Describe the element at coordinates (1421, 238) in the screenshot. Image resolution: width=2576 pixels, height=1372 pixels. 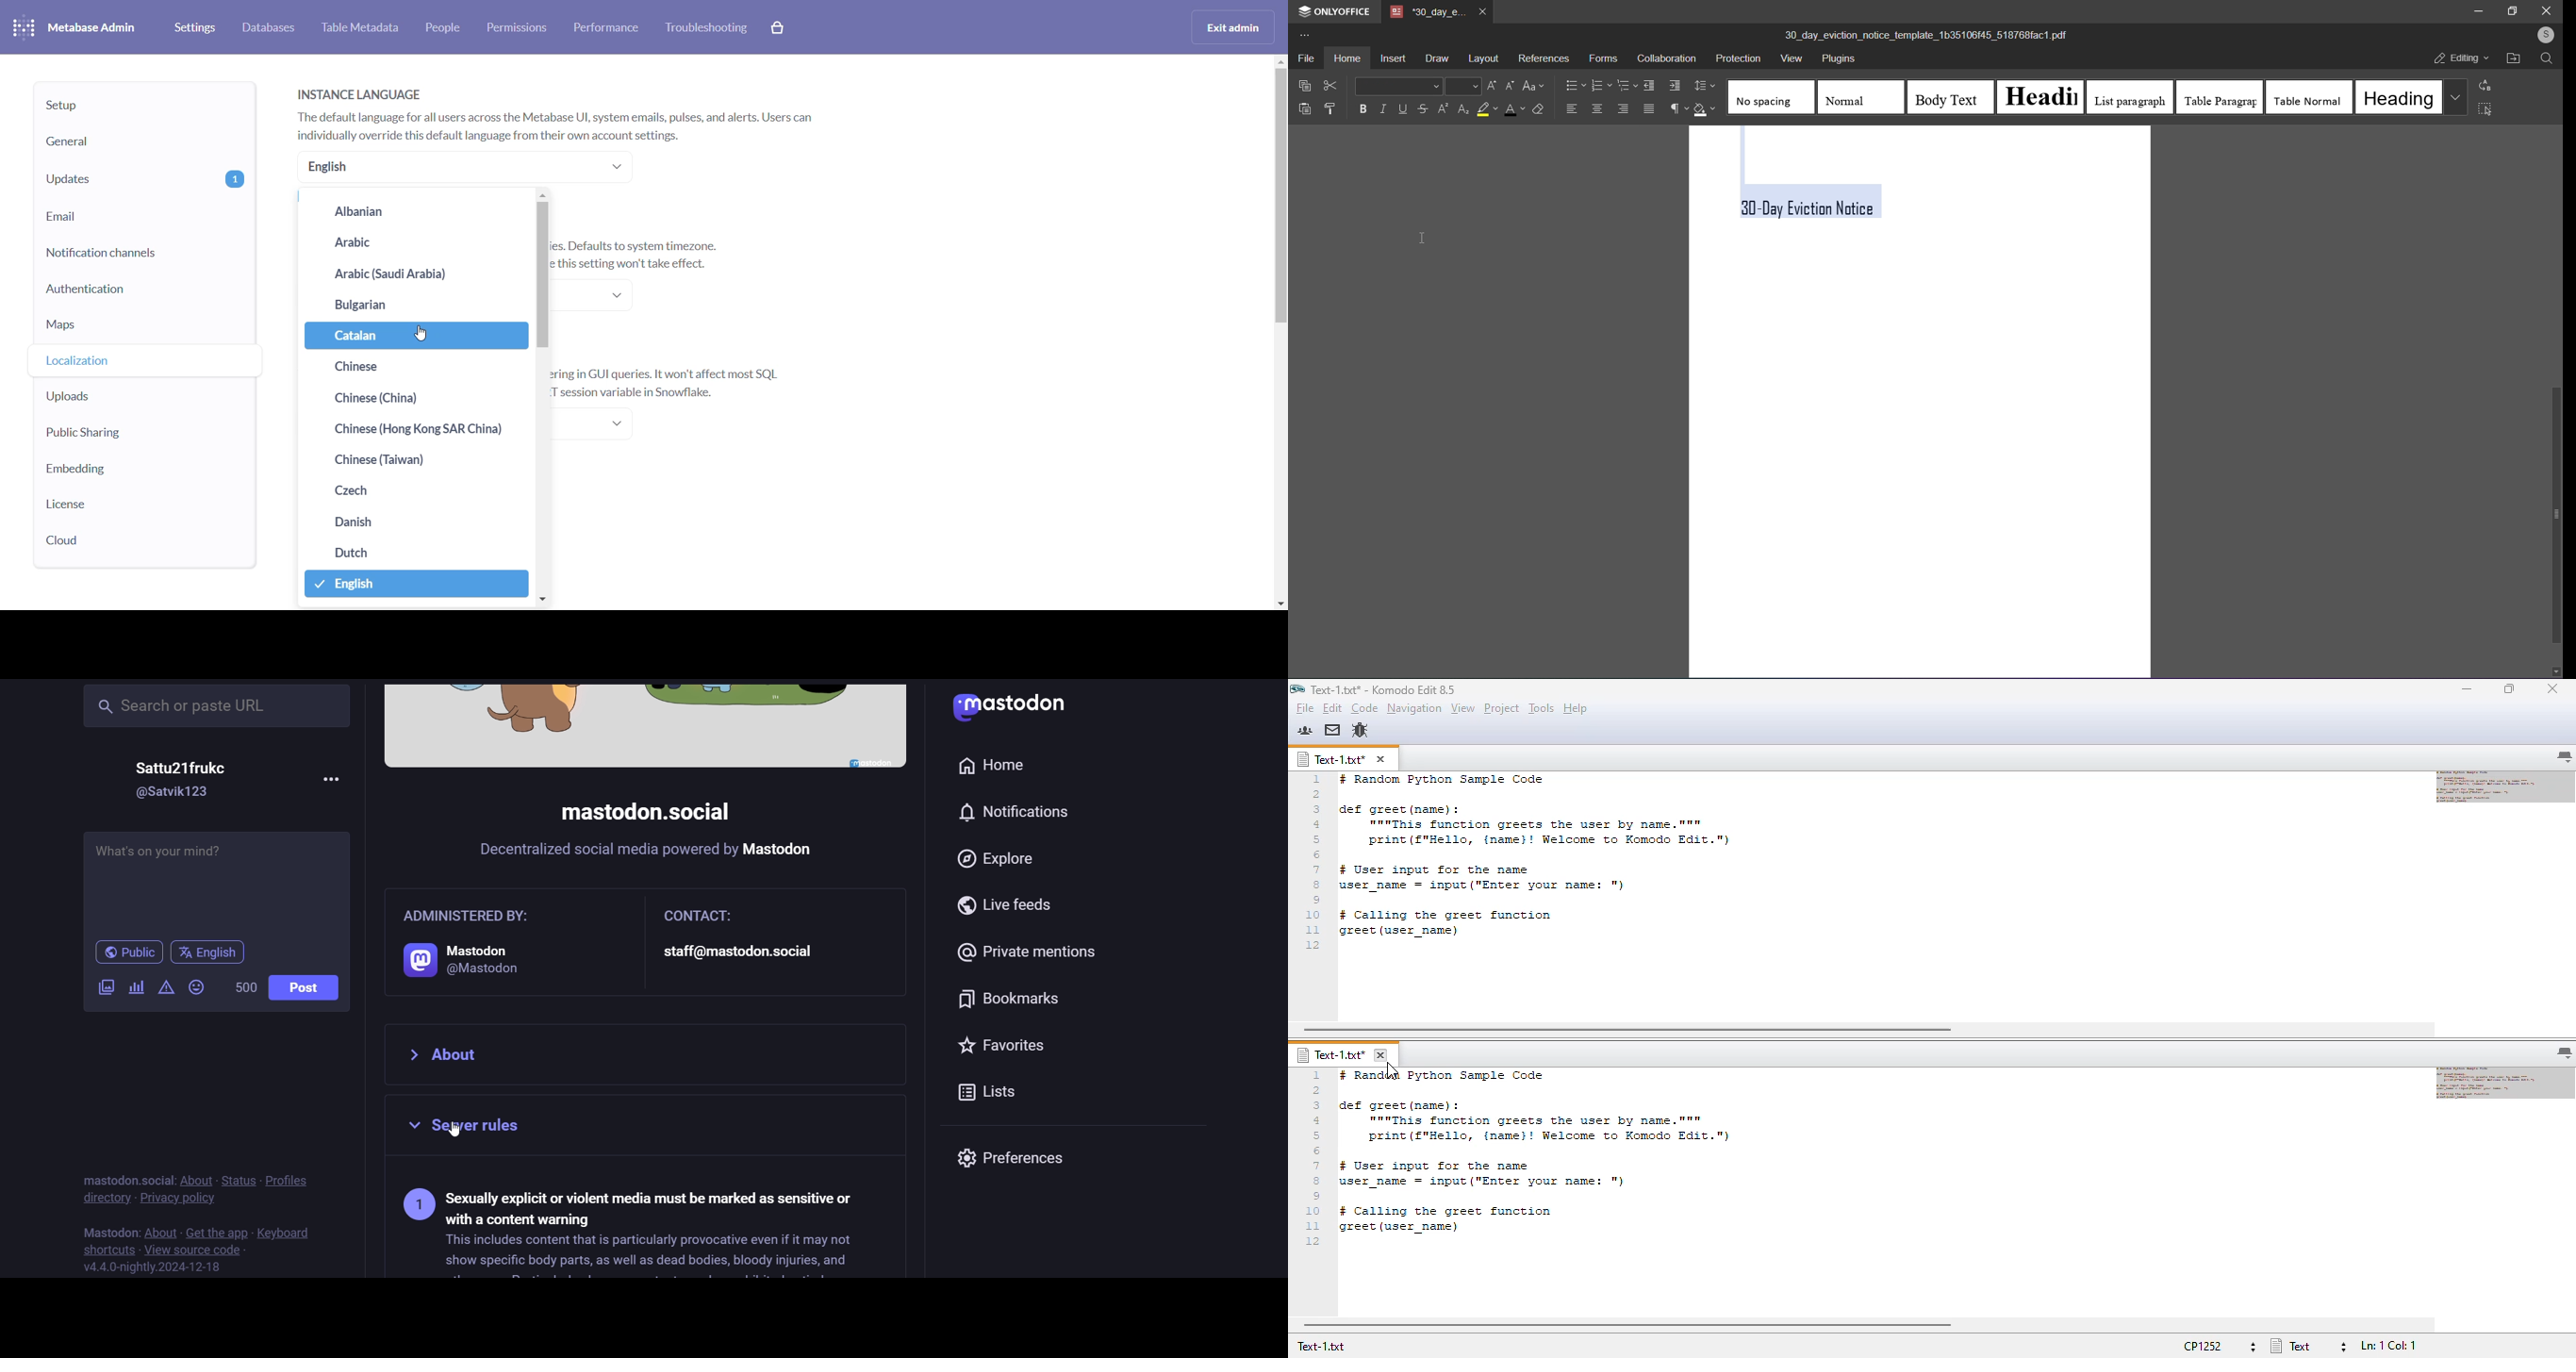
I see `I-beam cursor` at that location.